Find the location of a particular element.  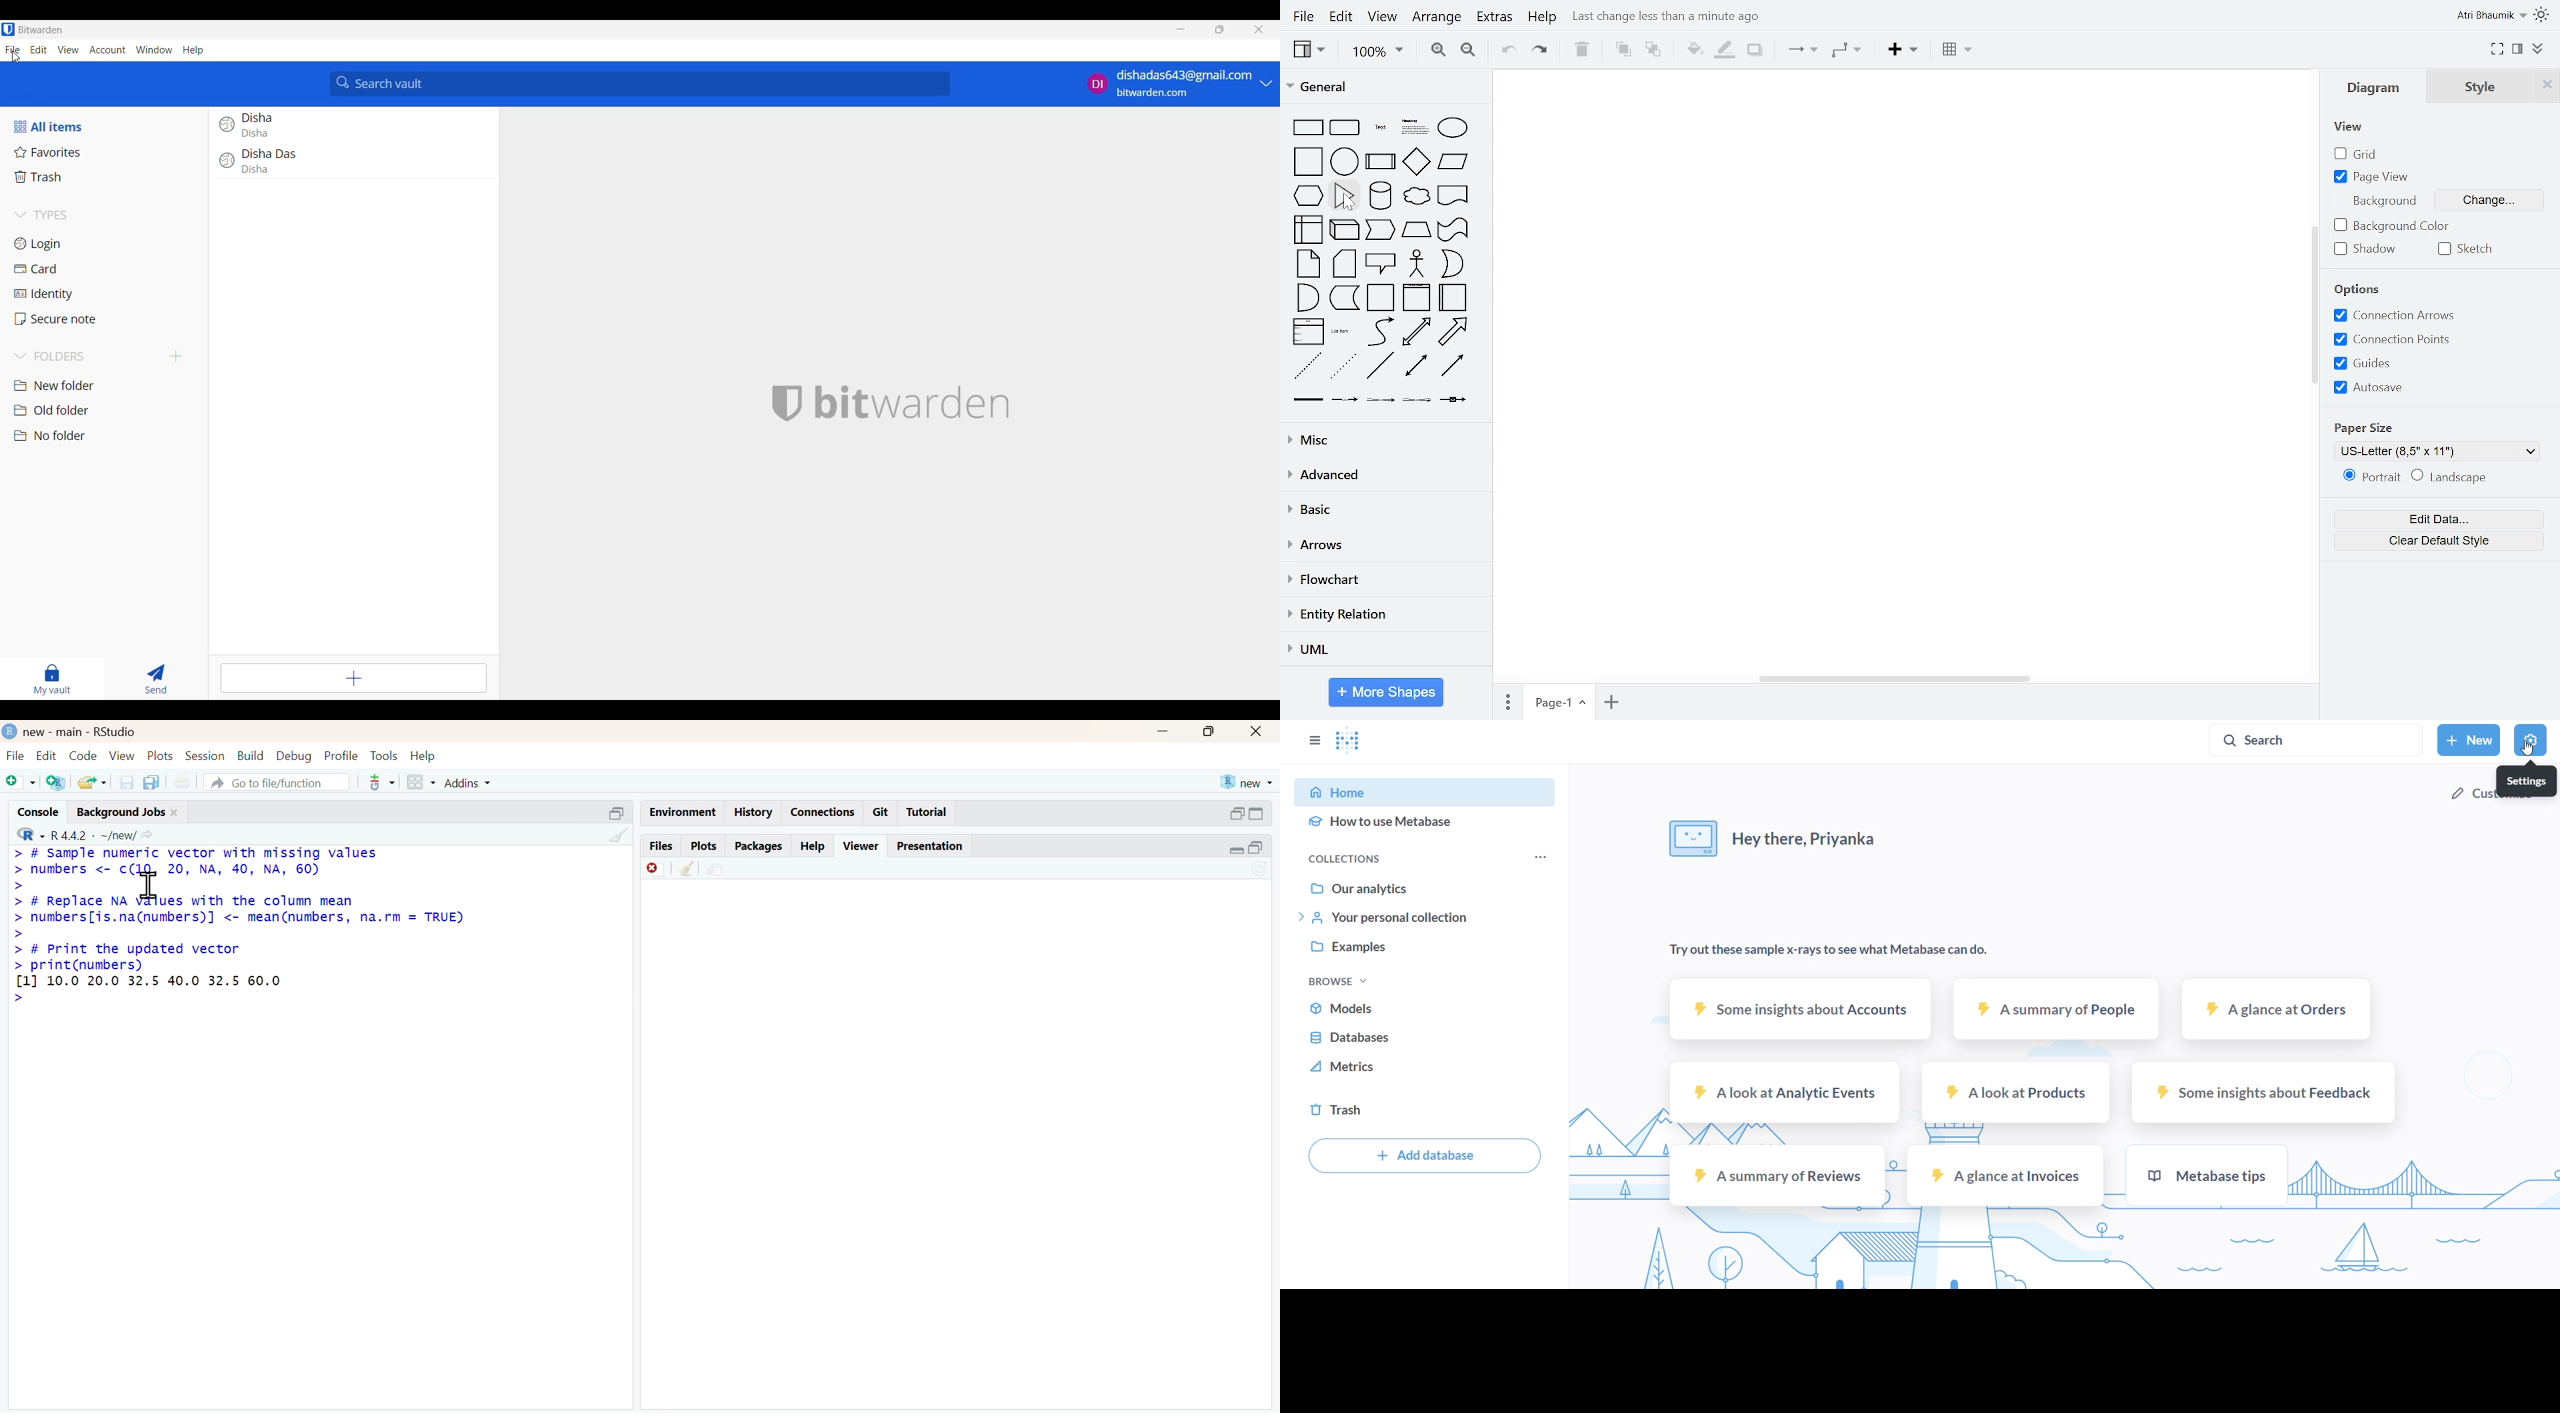

maximise is located at coordinates (1210, 731).